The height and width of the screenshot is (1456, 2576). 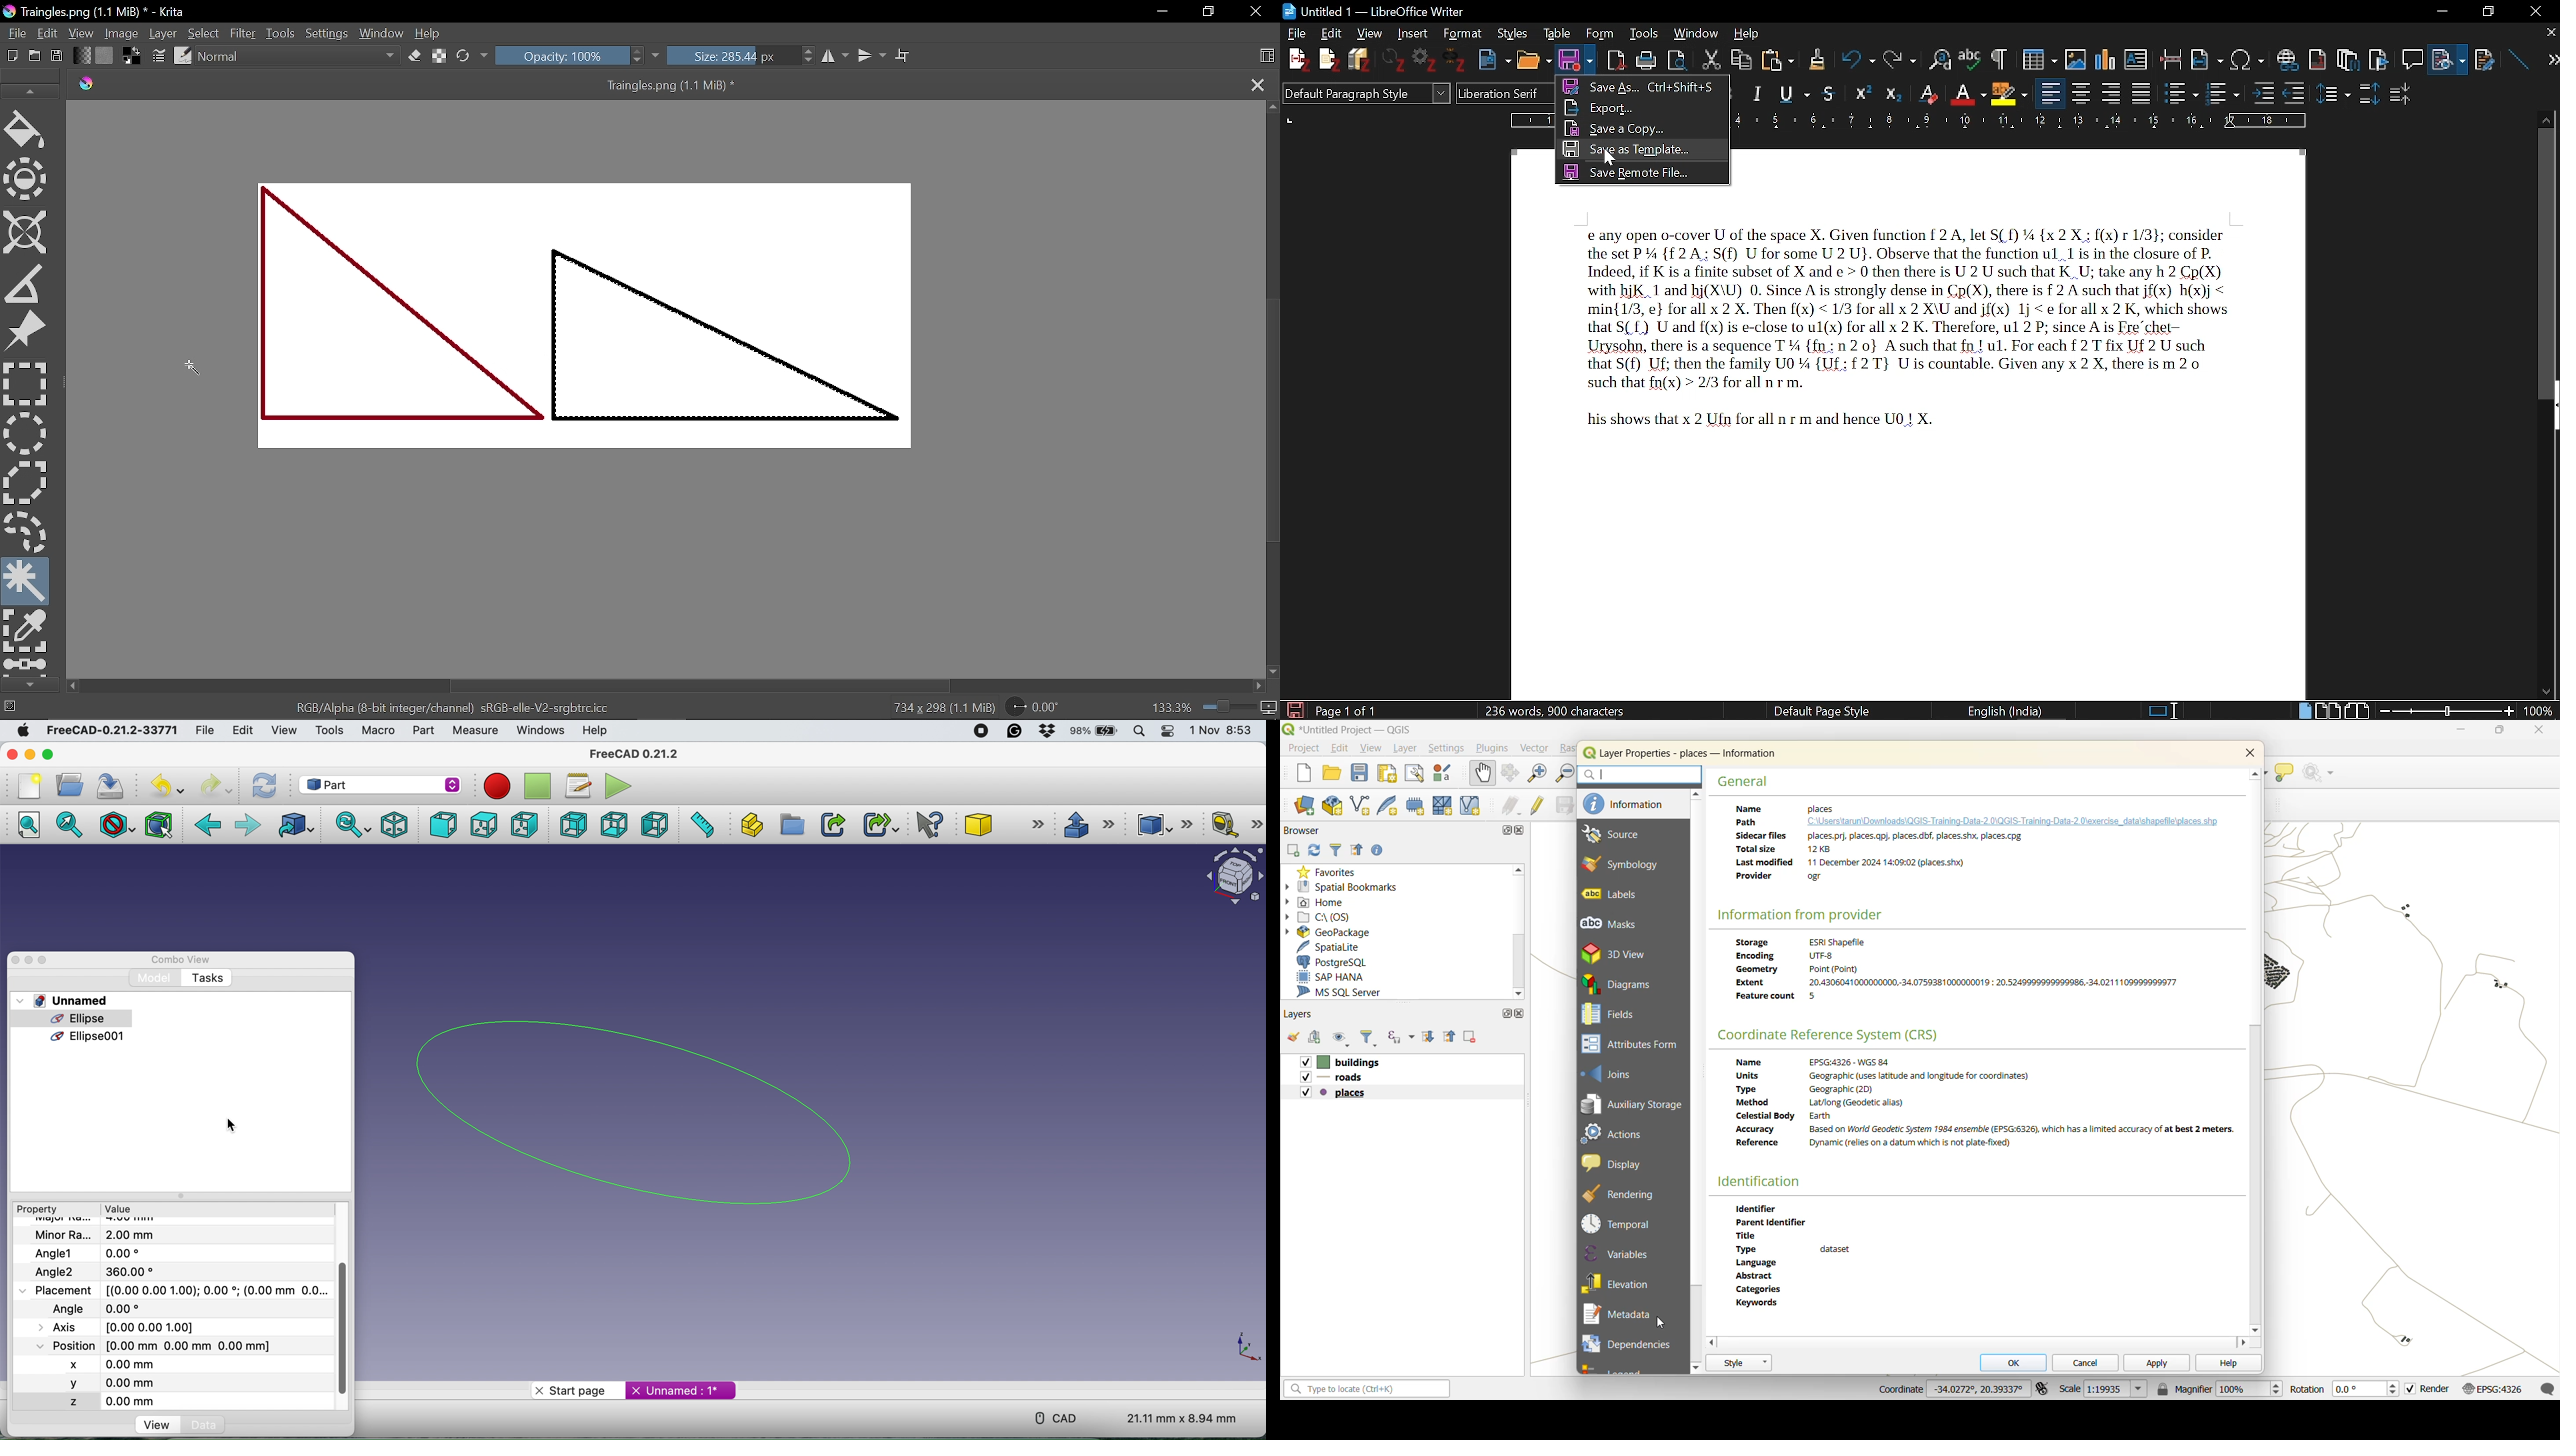 What do you see at coordinates (67, 1000) in the screenshot?
I see `unnamed` at bounding box center [67, 1000].